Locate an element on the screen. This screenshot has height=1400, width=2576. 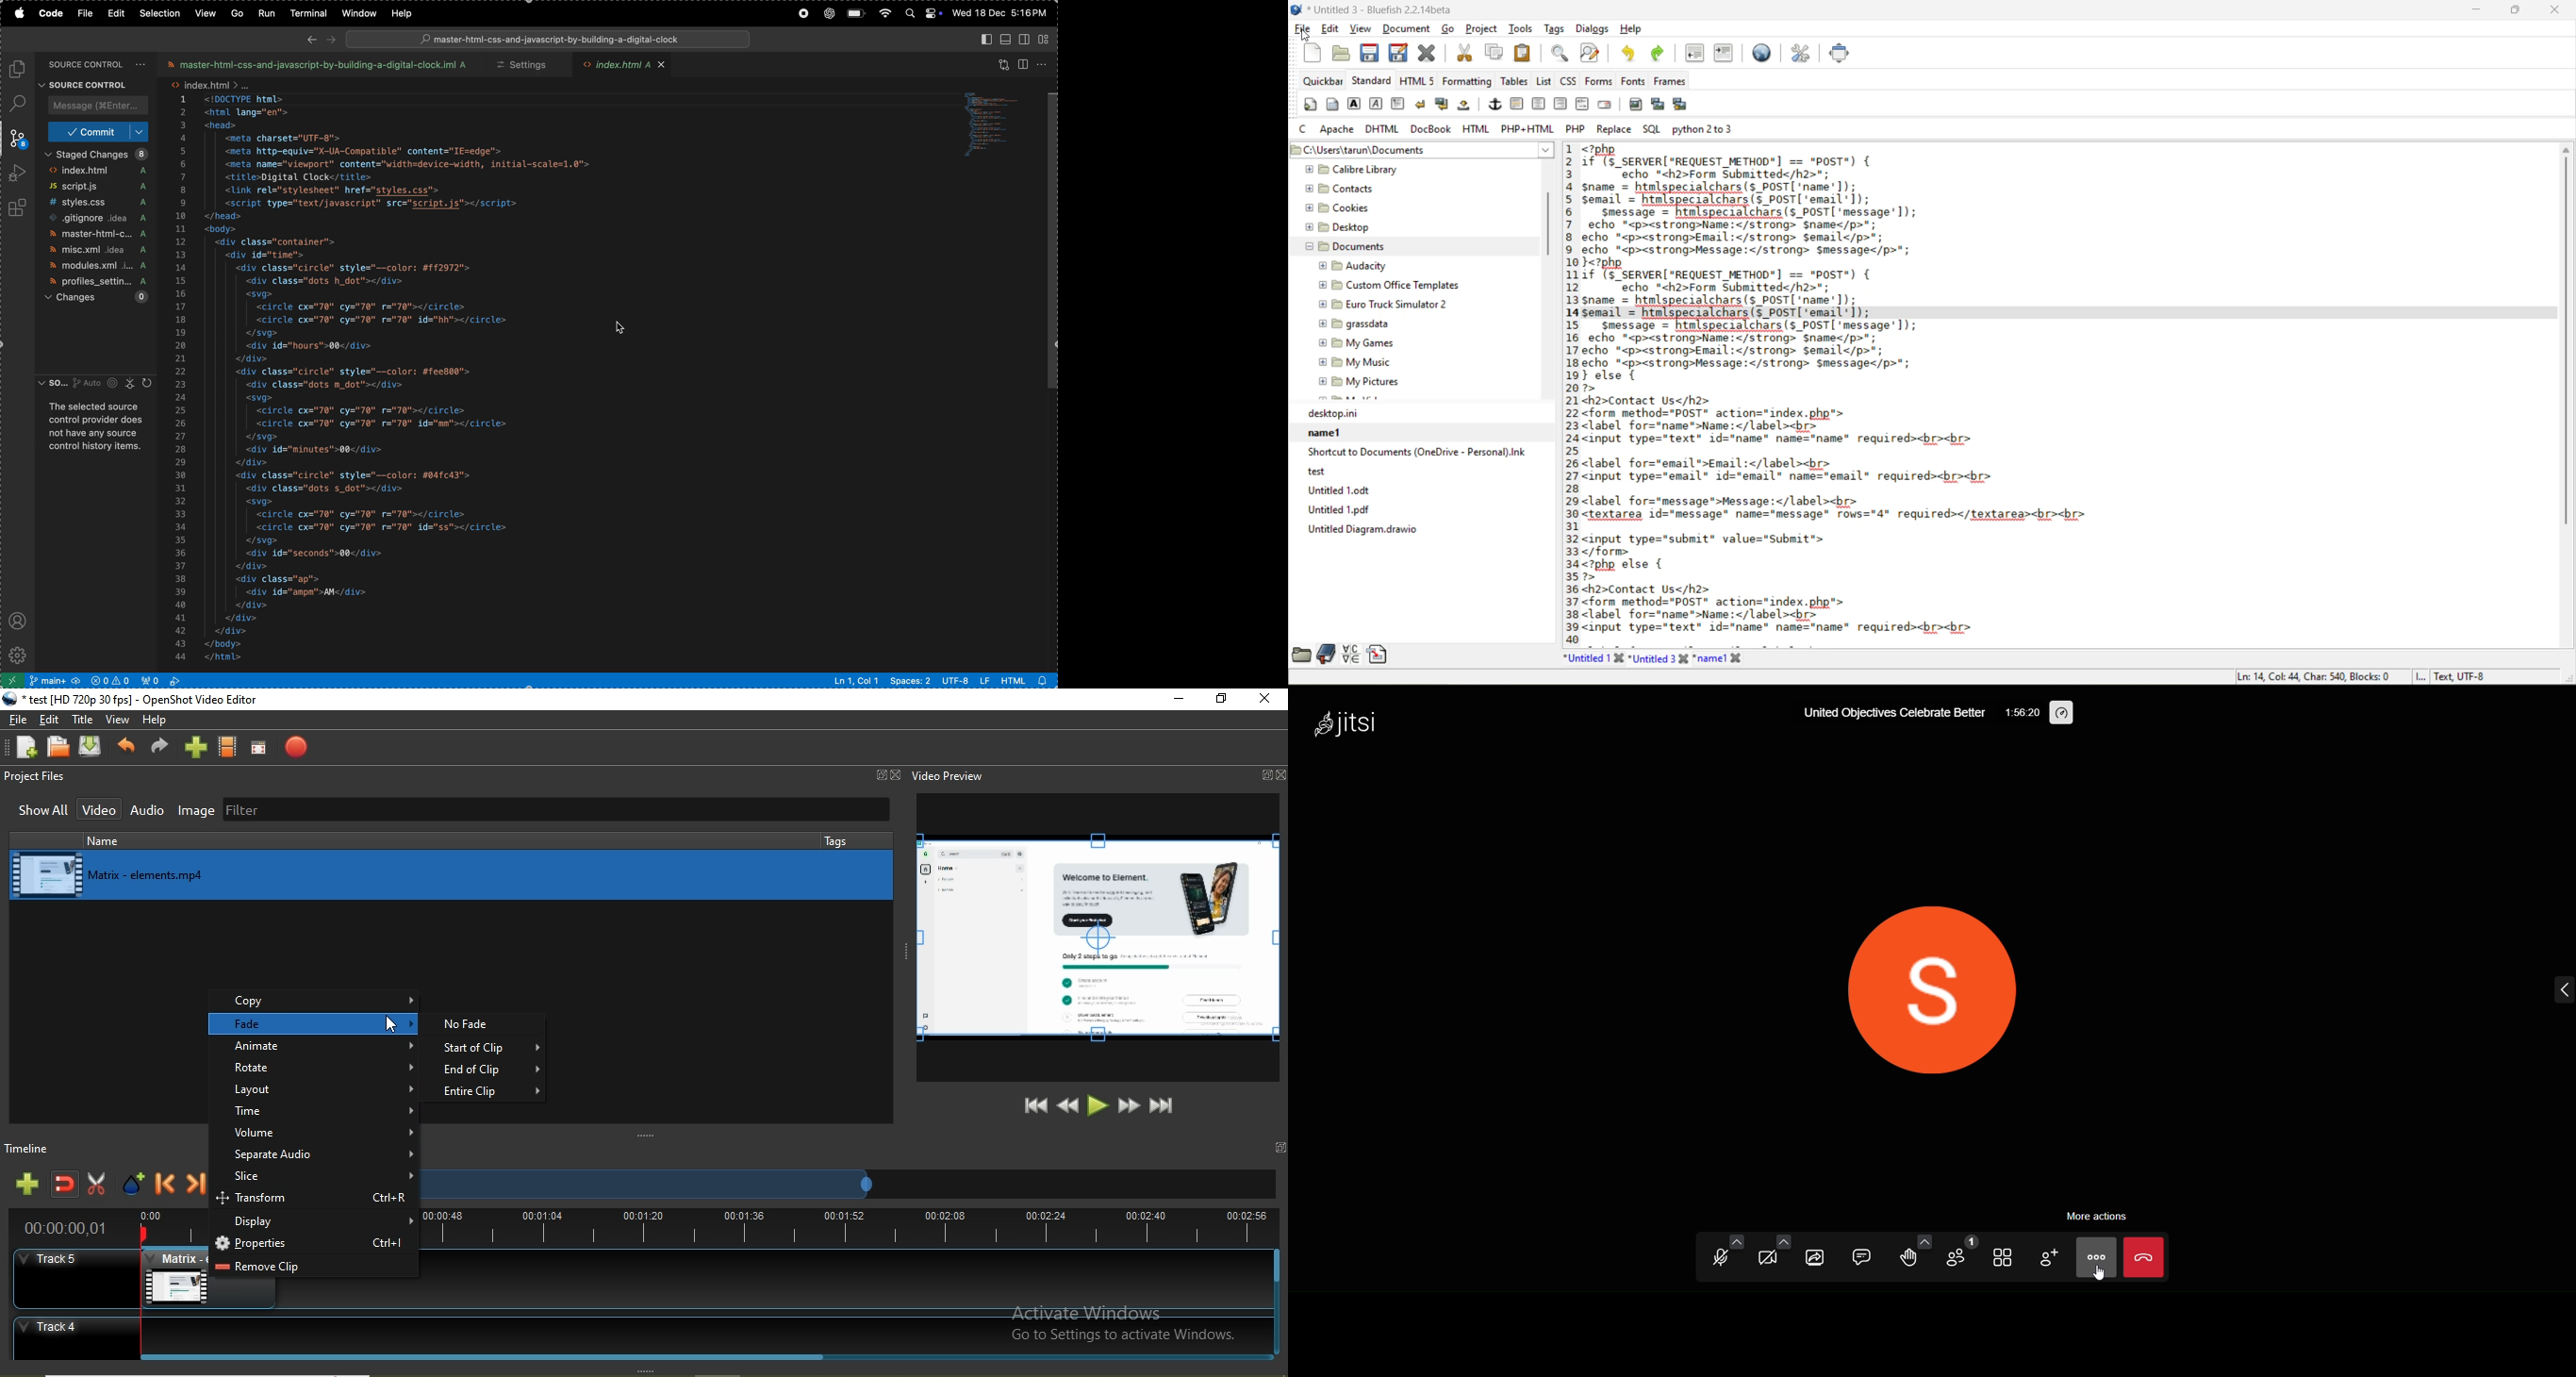
commit is located at coordinates (99, 132).